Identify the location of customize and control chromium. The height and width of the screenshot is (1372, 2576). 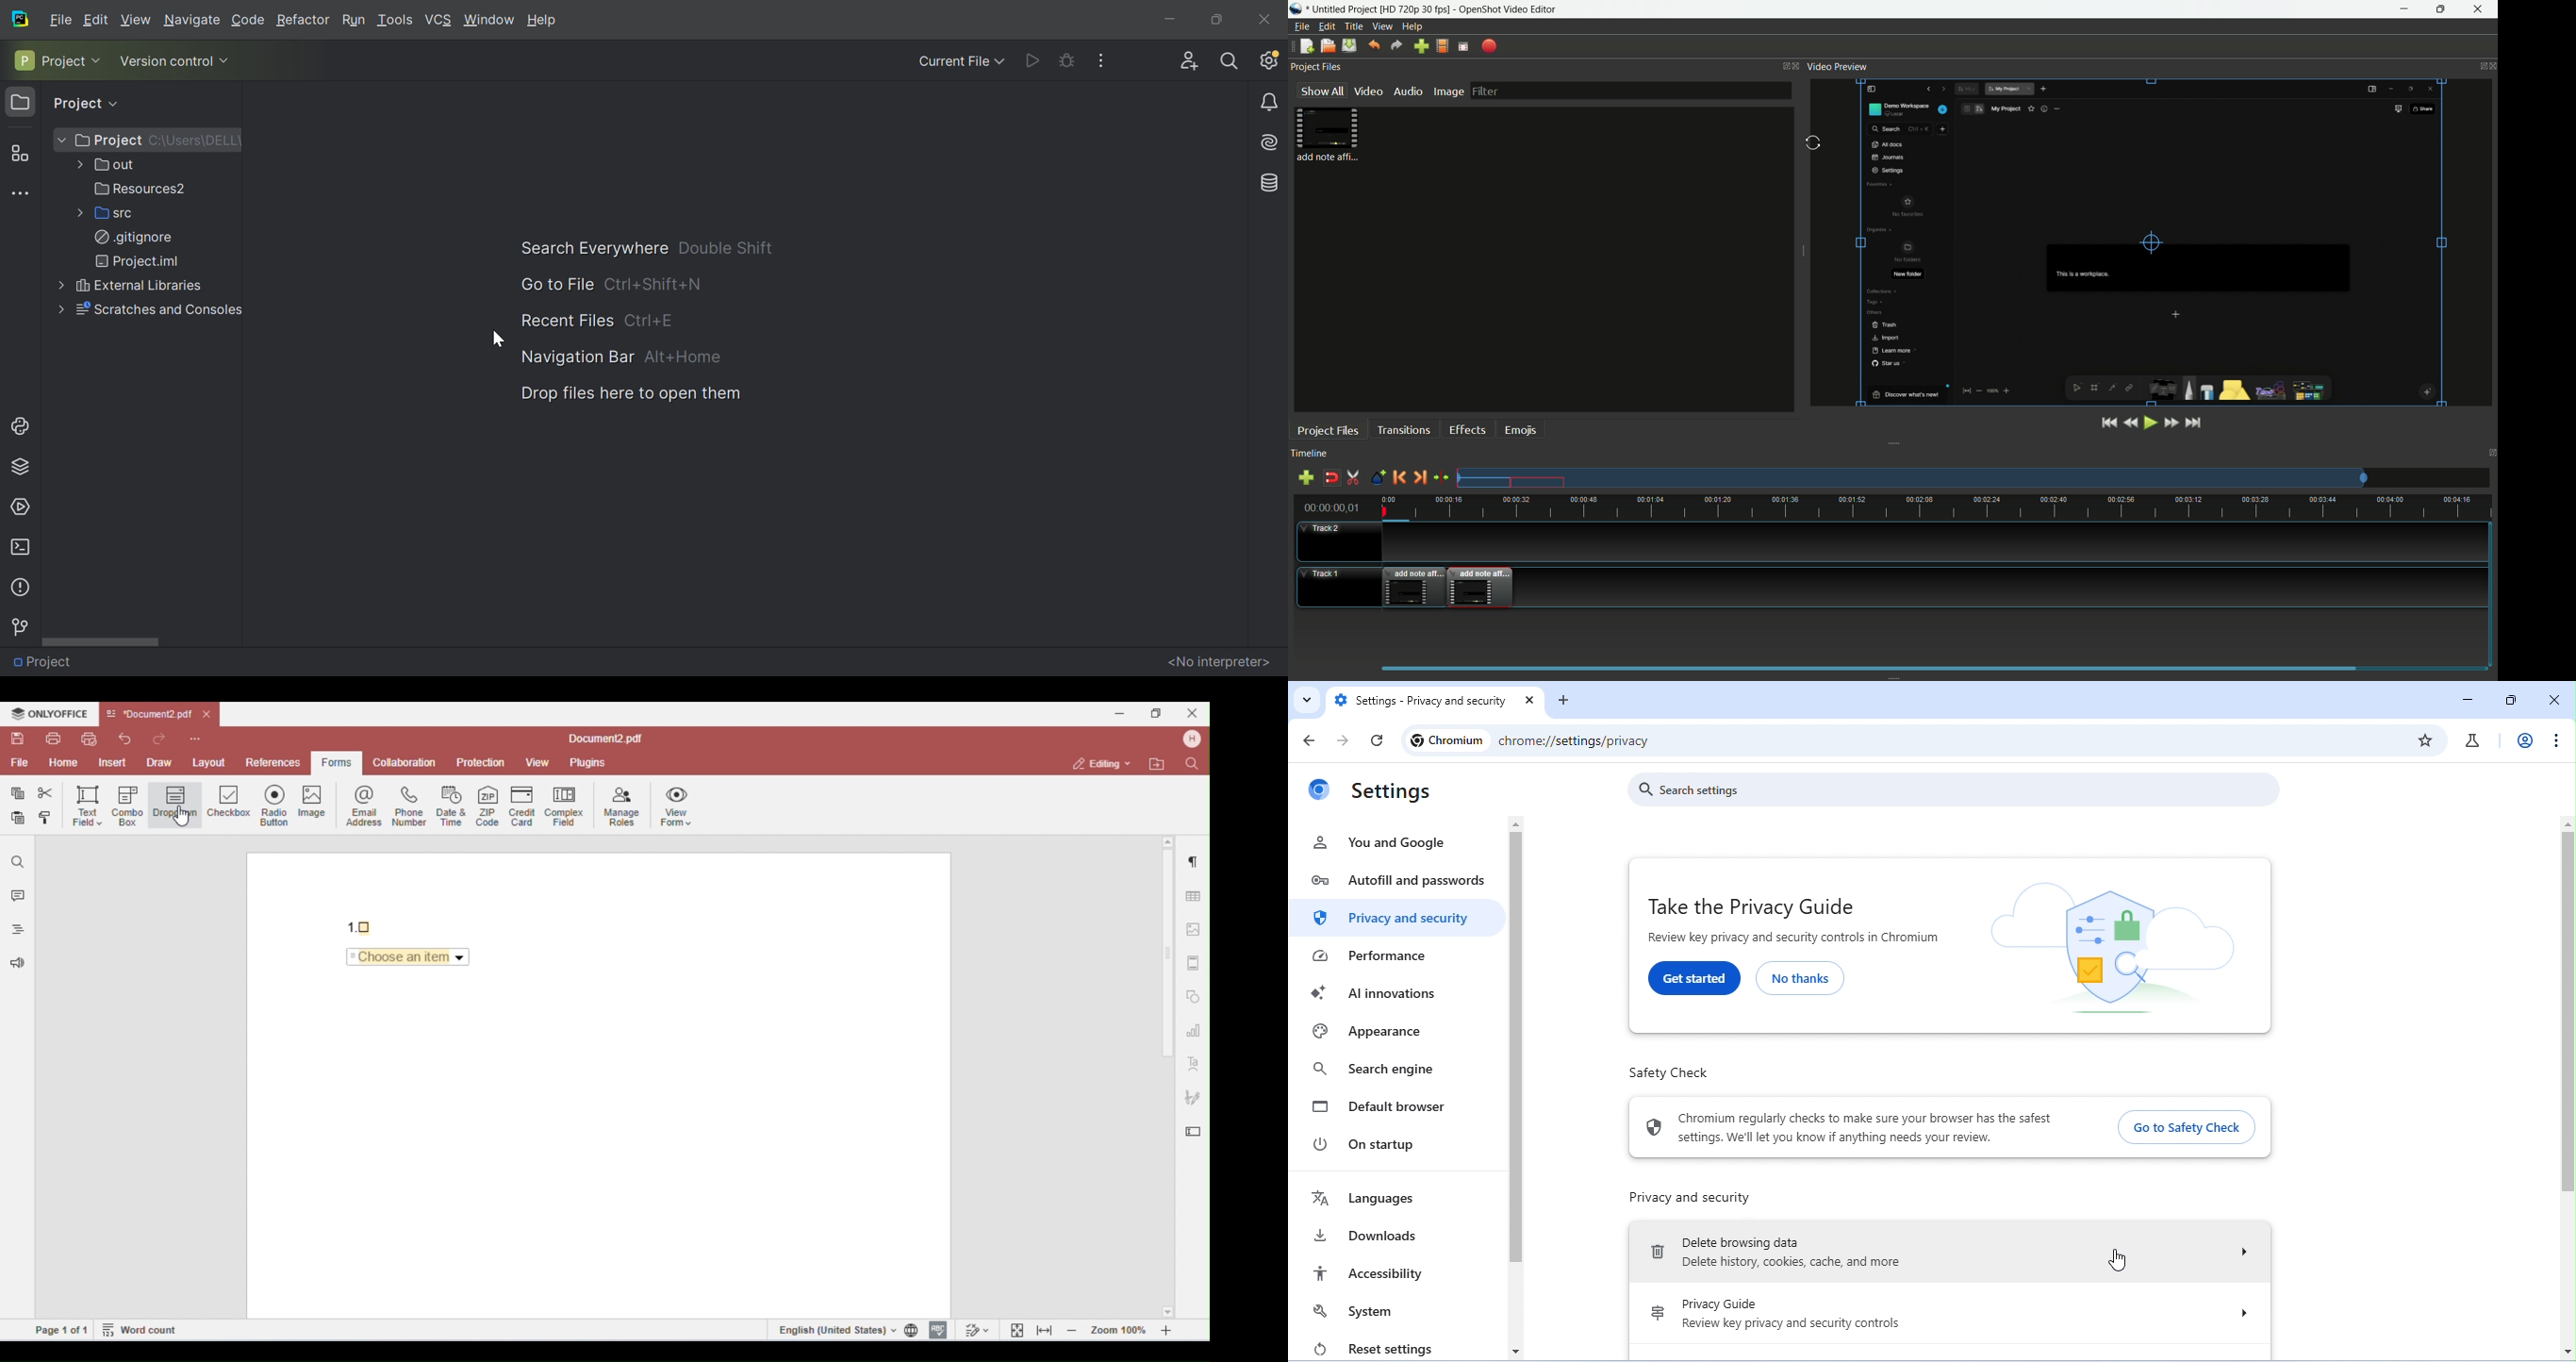
(2554, 740).